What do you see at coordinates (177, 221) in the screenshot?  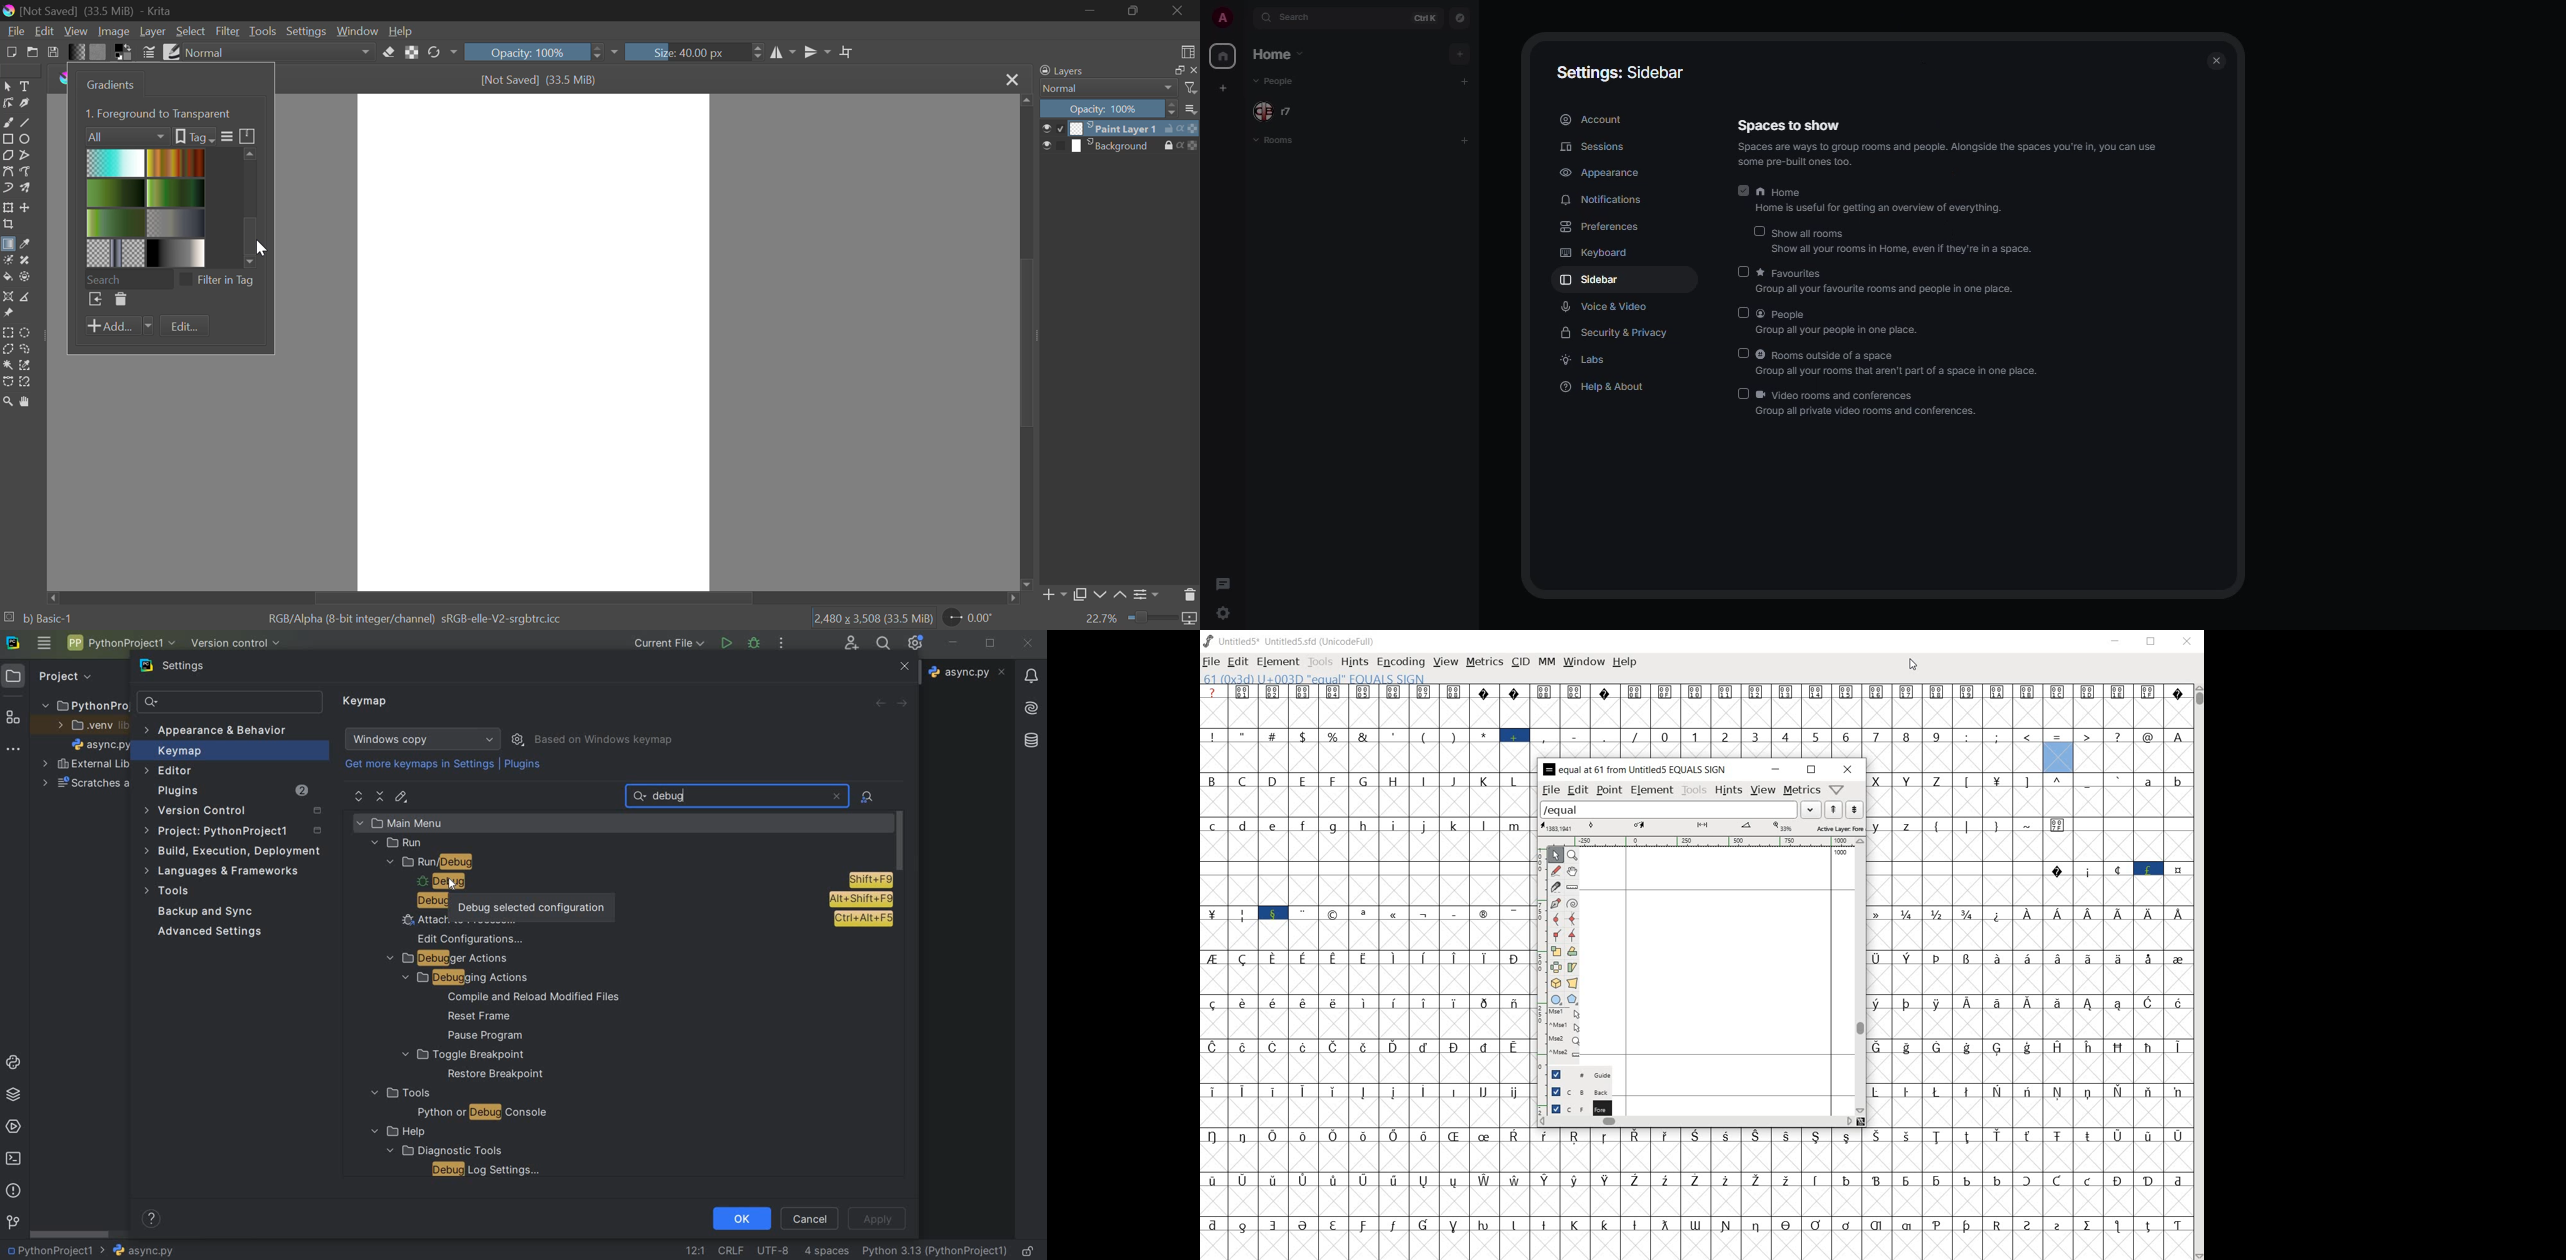 I see `Gradient 6` at bounding box center [177, 221].